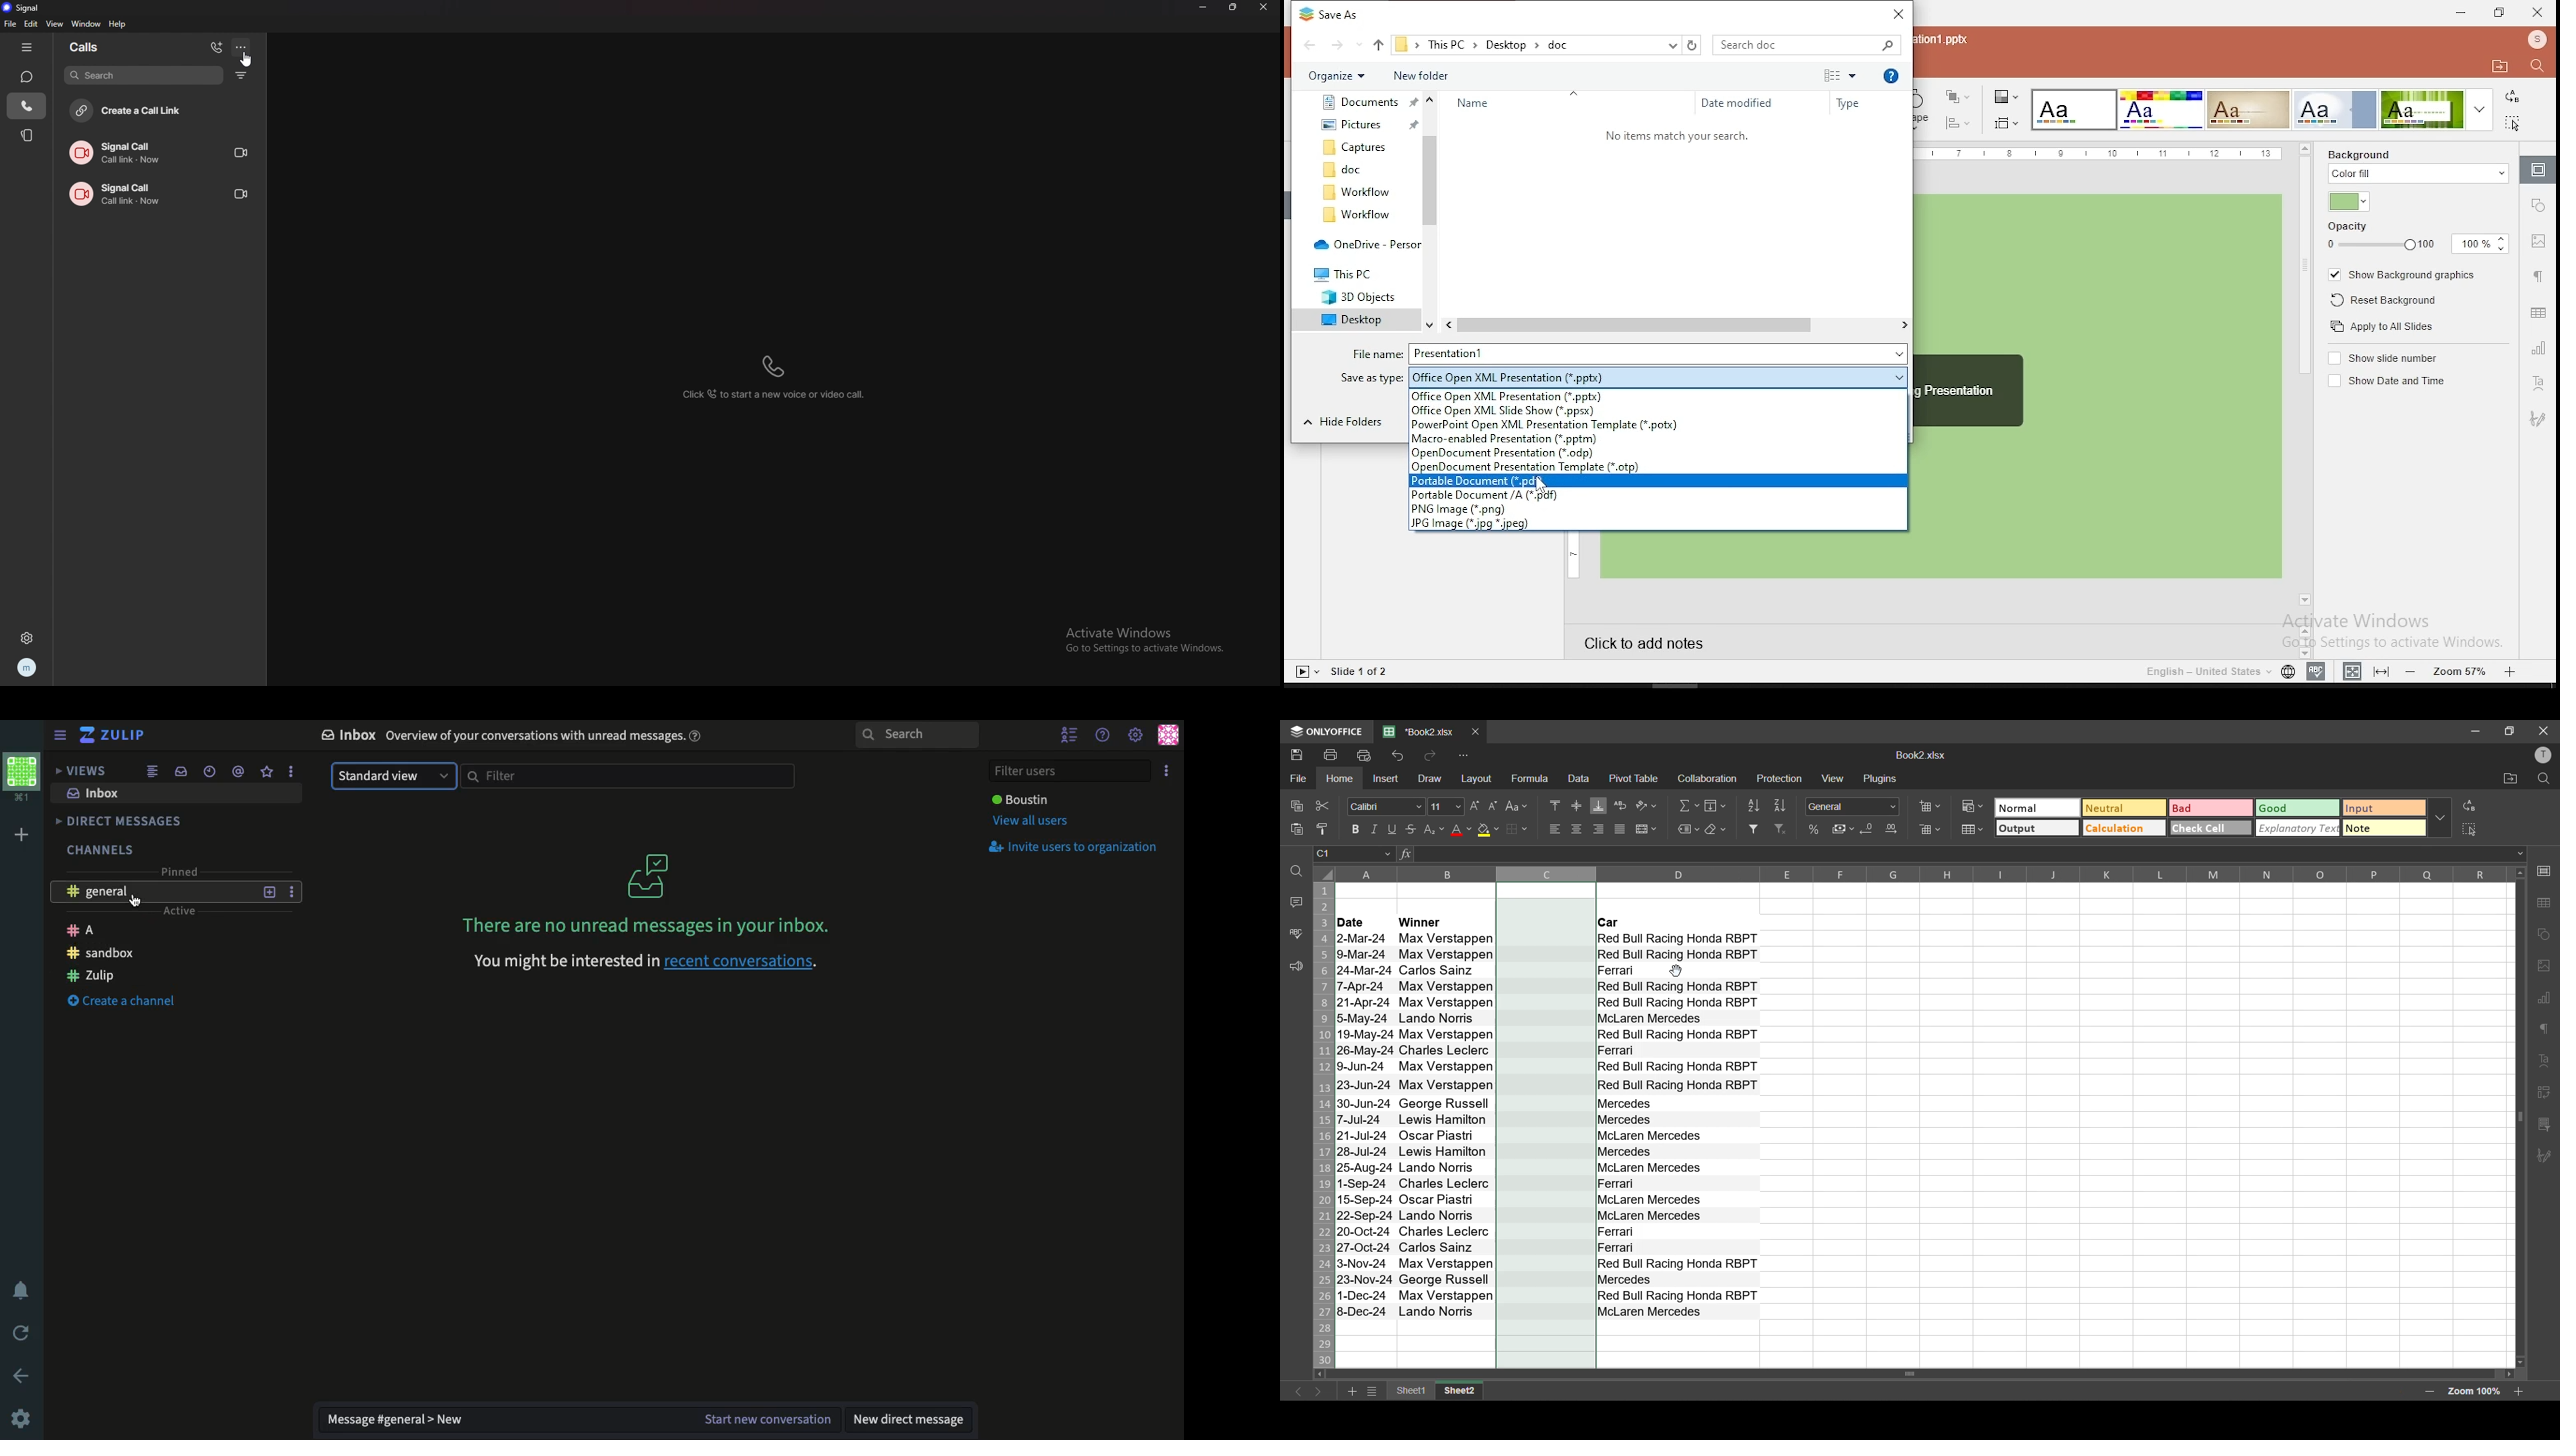  What do you see at coordinates (2538, 420) in the screenshot?
I see `Signature settings` at bounding box center [2538, 420].